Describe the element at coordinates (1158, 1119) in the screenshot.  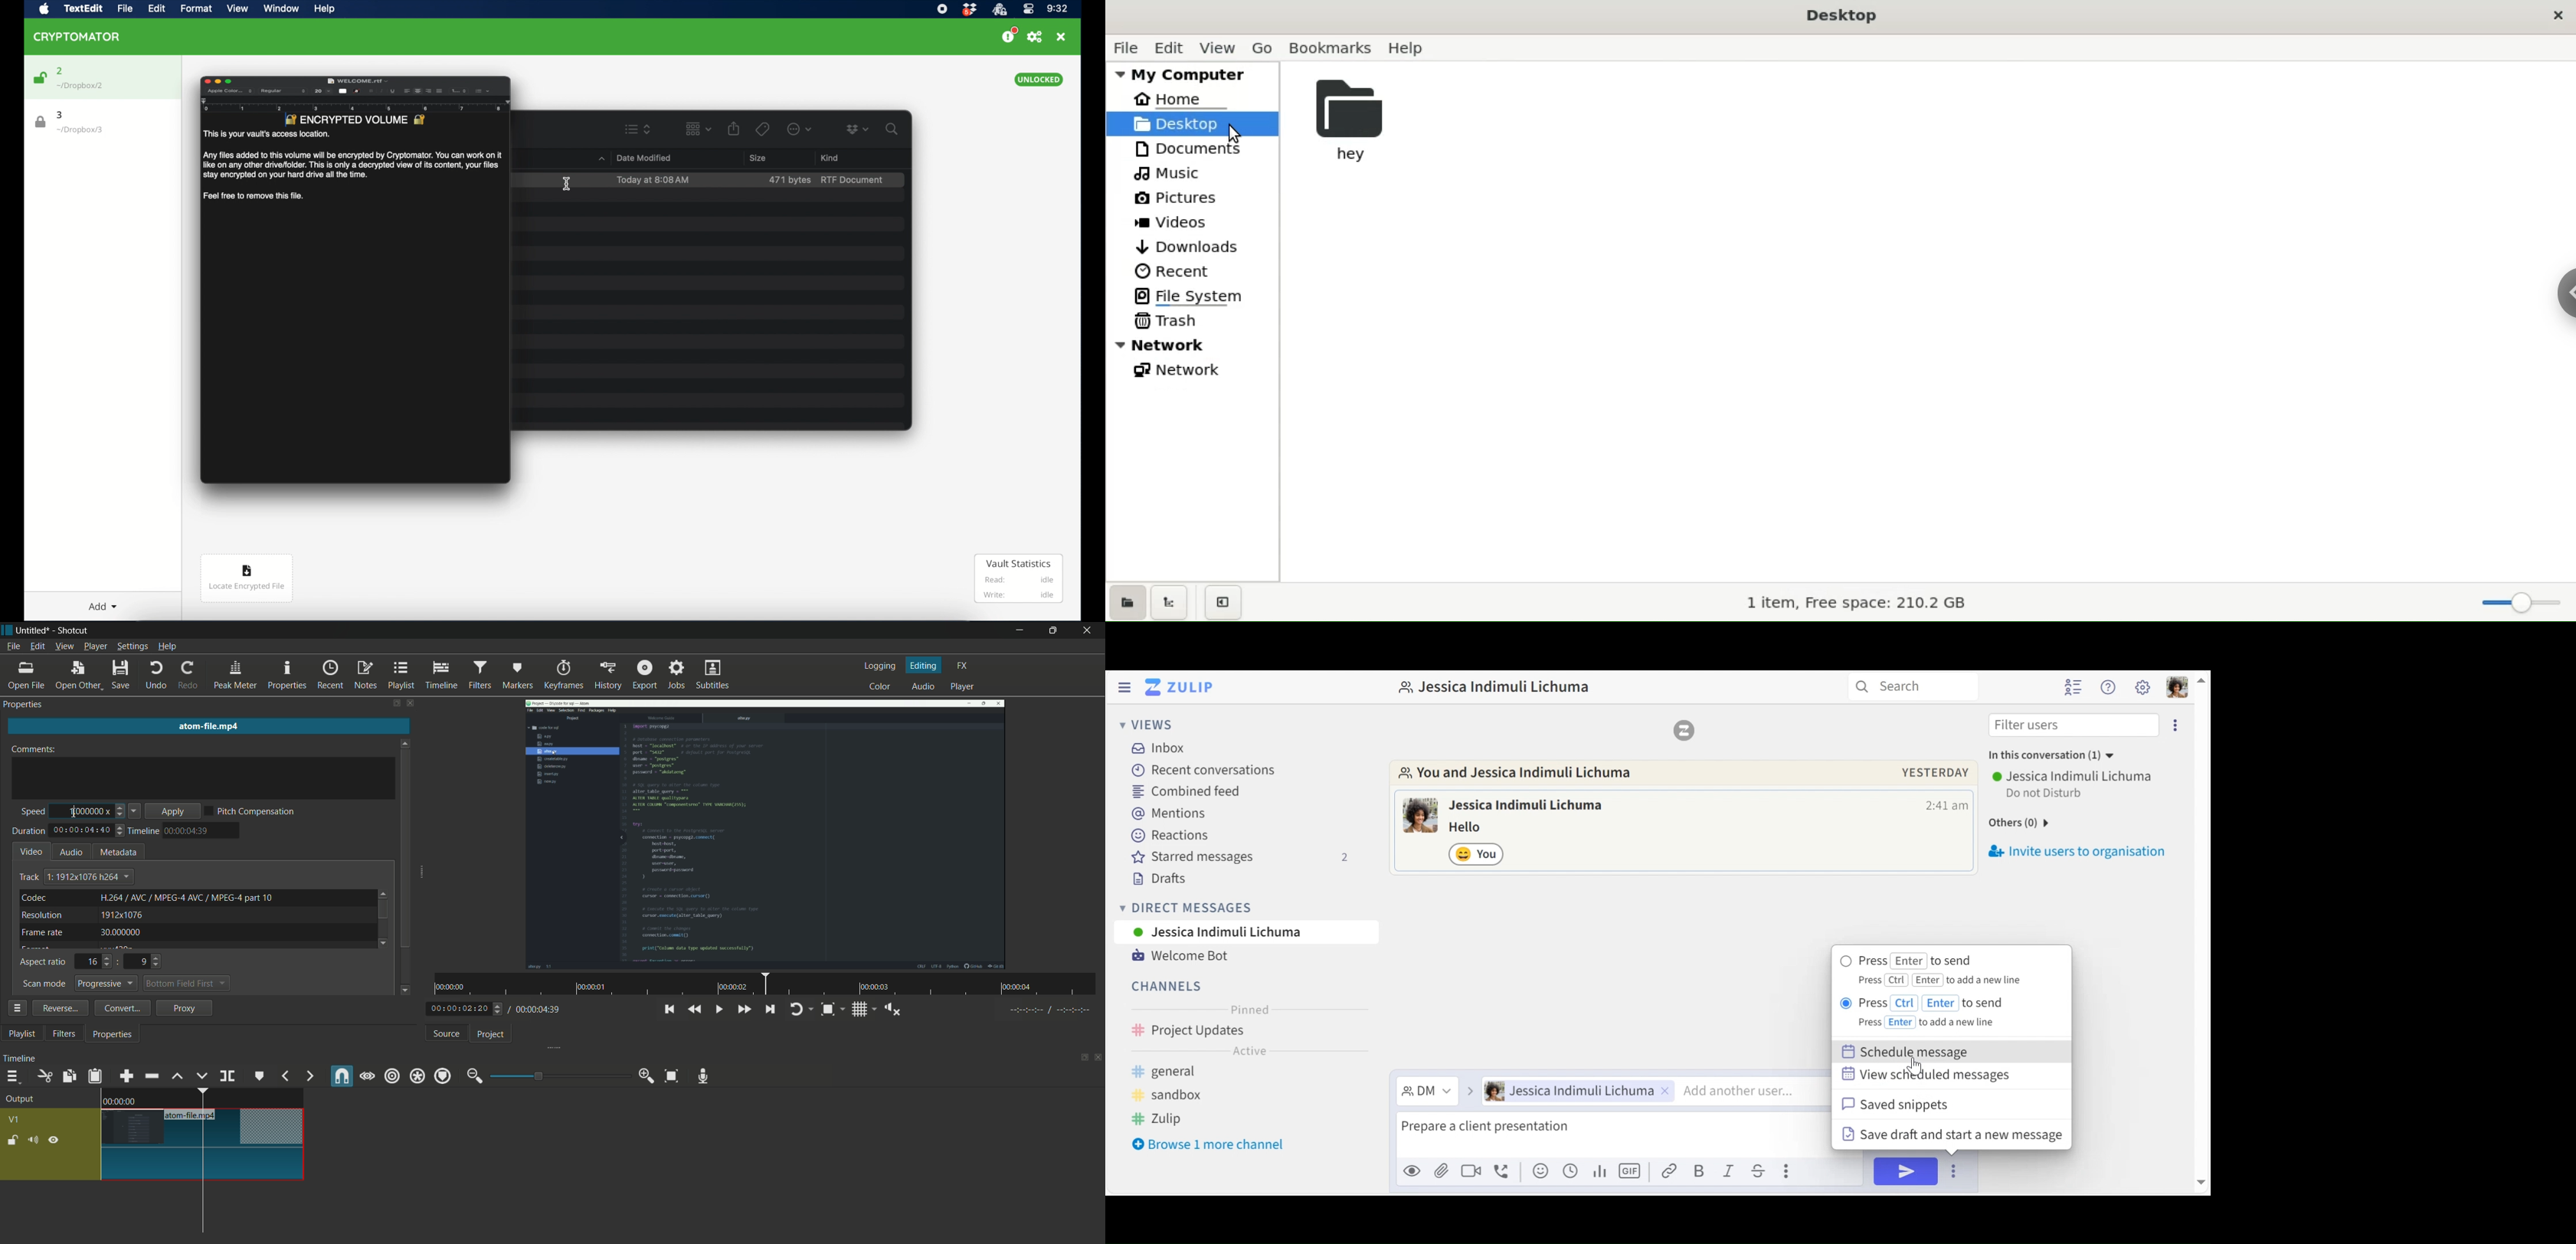
I see `zulip` at that location.